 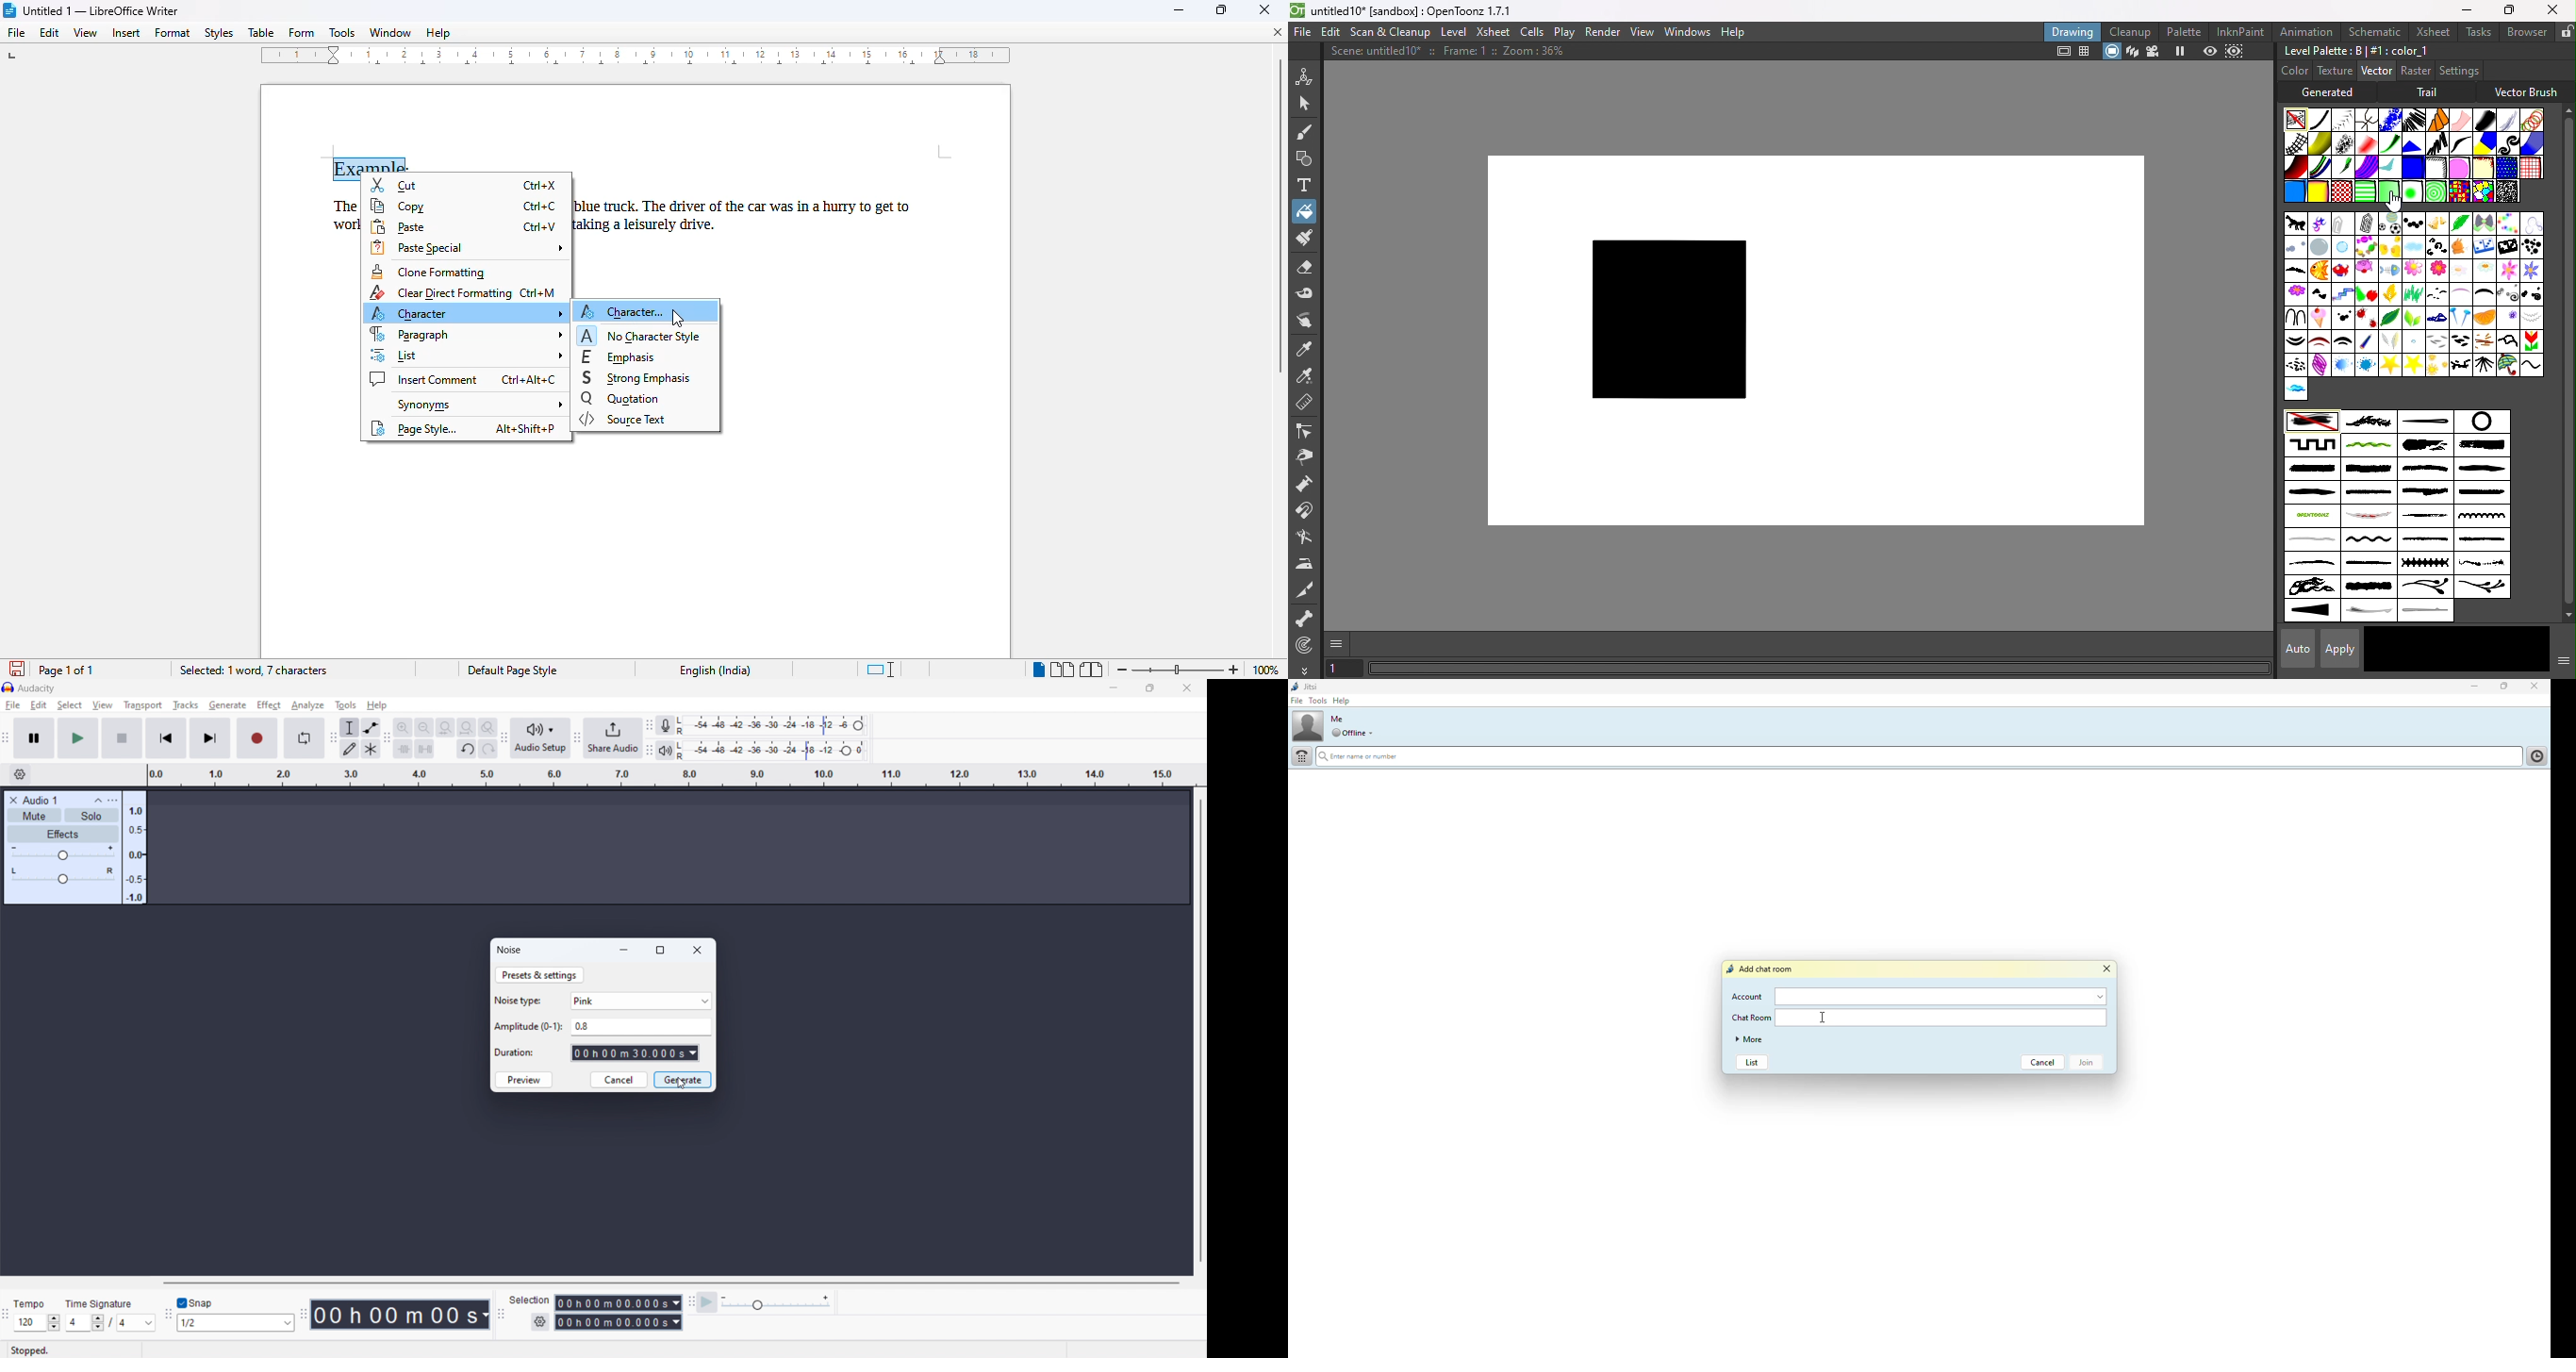 What do you see at coordinates (346, 704) in the screenshot?
I see `tools` at bounding box center [346, 704].